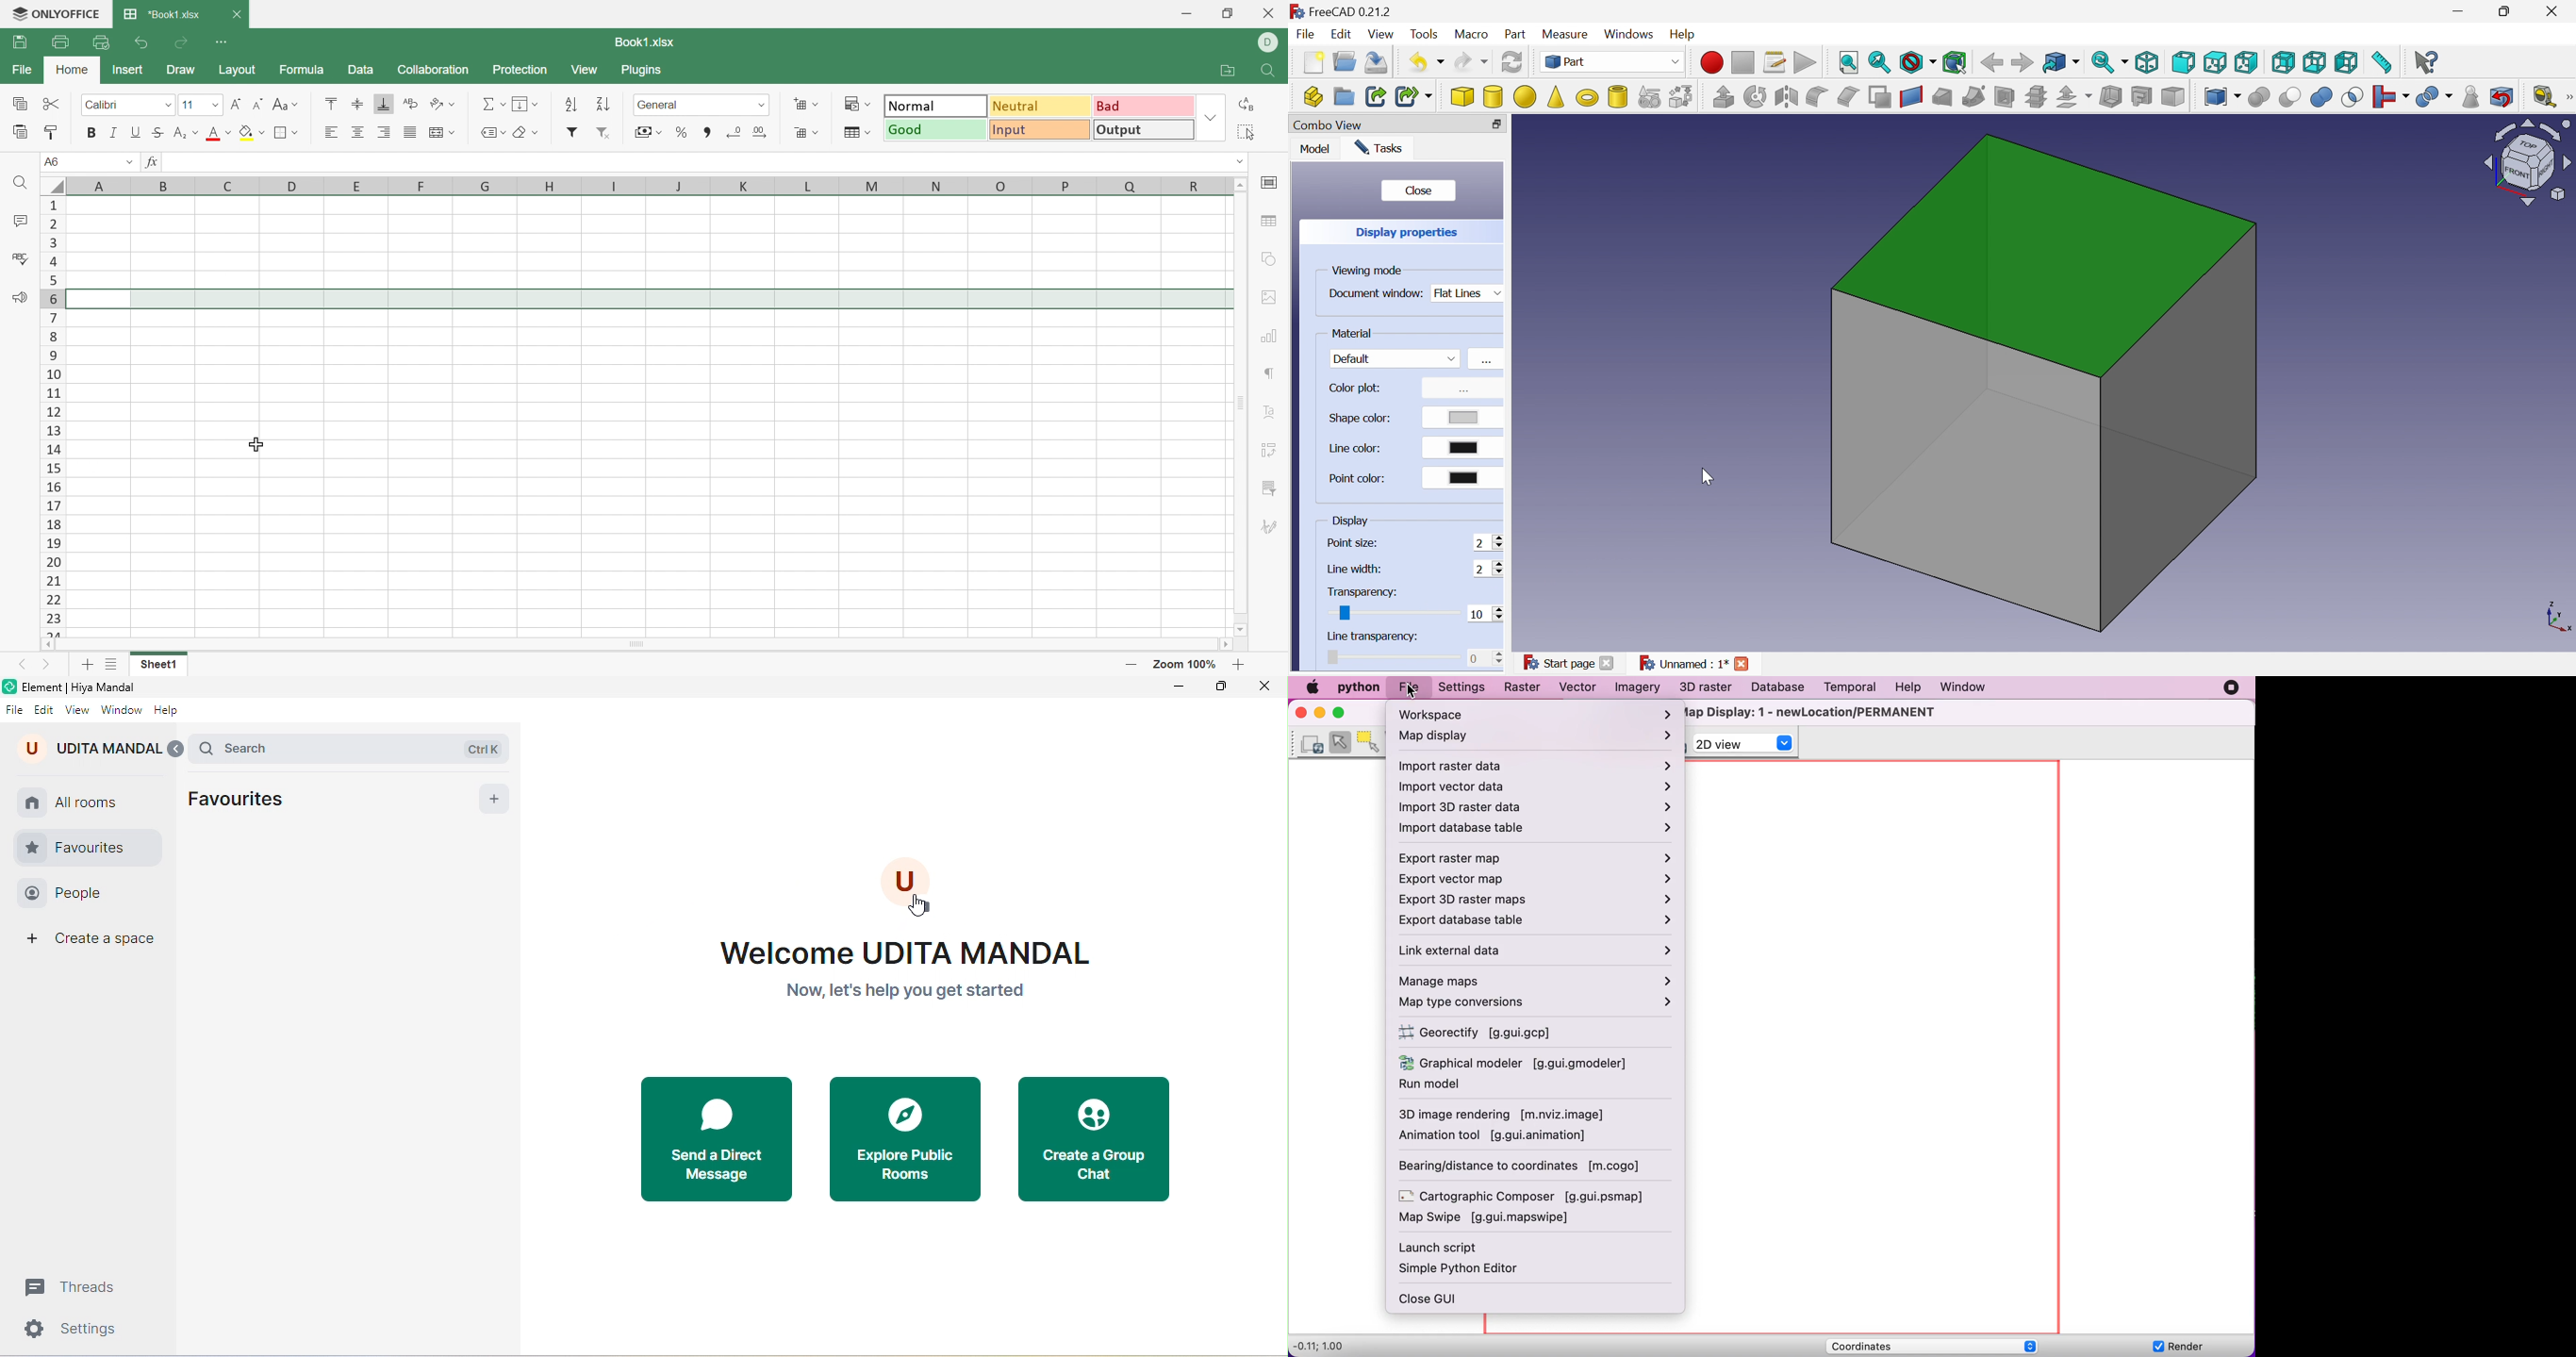 This screenshot has width=2576, height=1372. I want to click on Undo, so click(1427, 62).